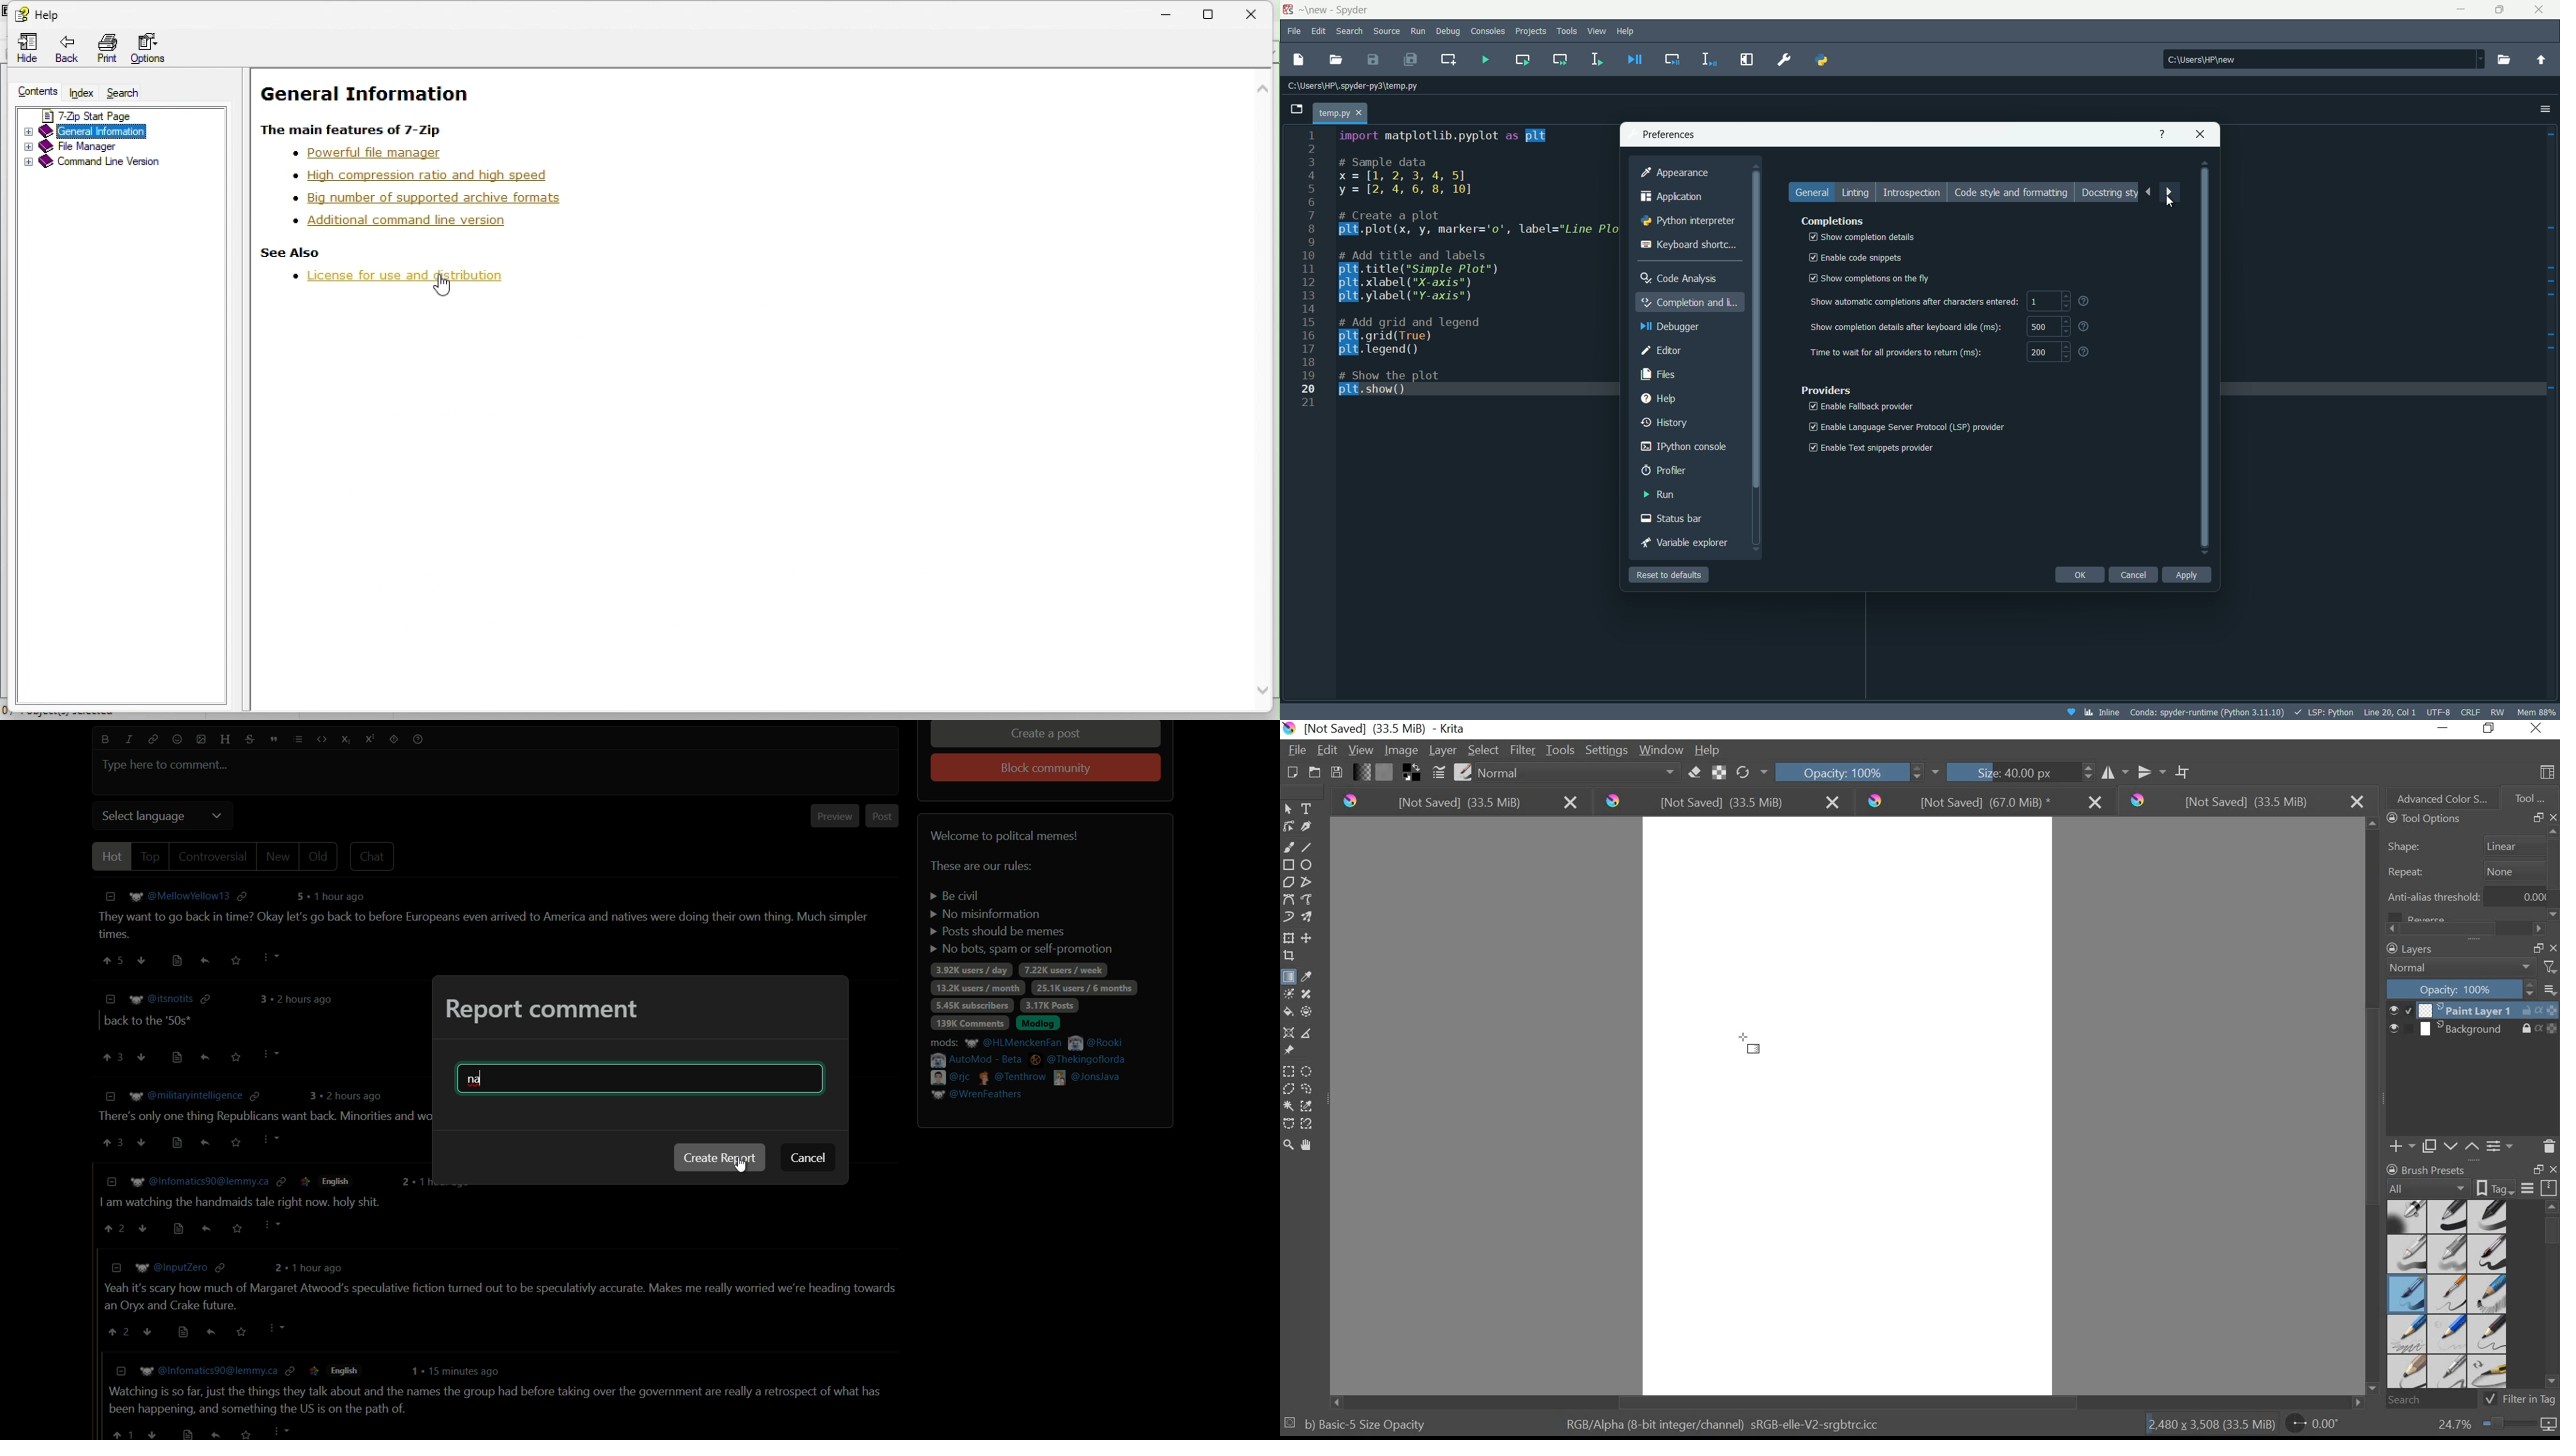  I want to click on enable text snippets provider, so click(1879, 447).